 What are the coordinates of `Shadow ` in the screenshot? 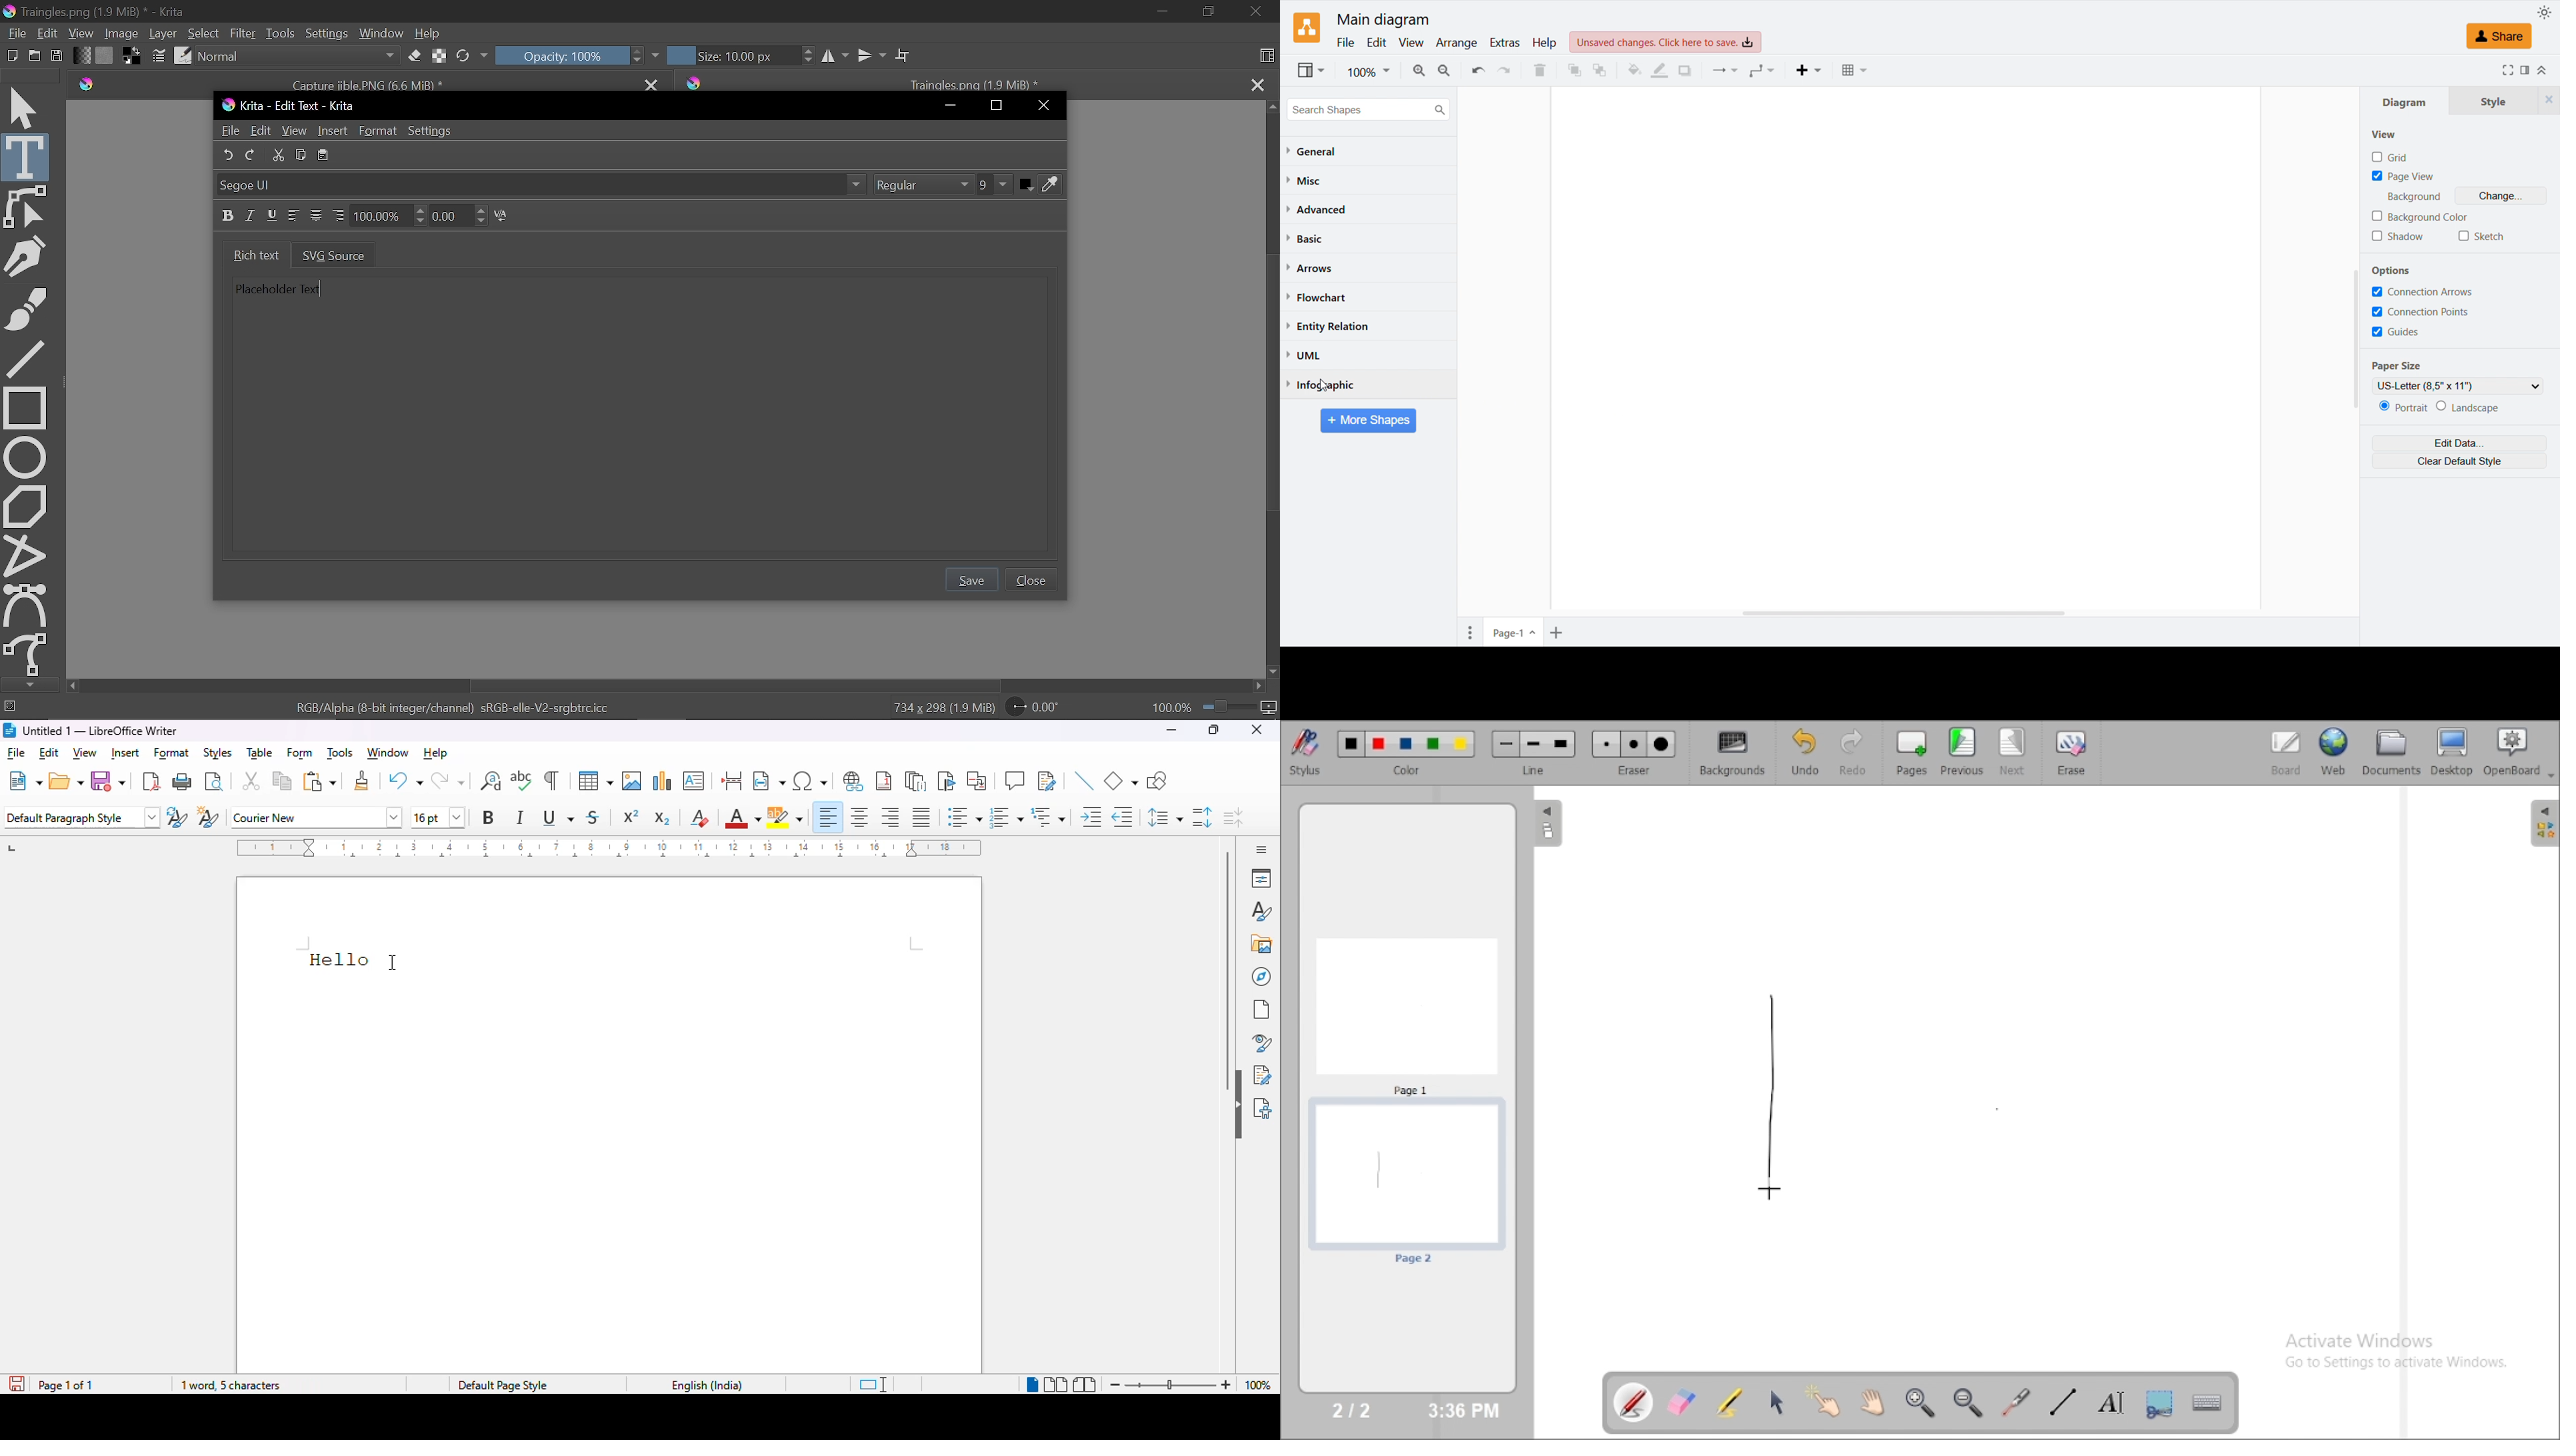 It's located at (1685, 71).